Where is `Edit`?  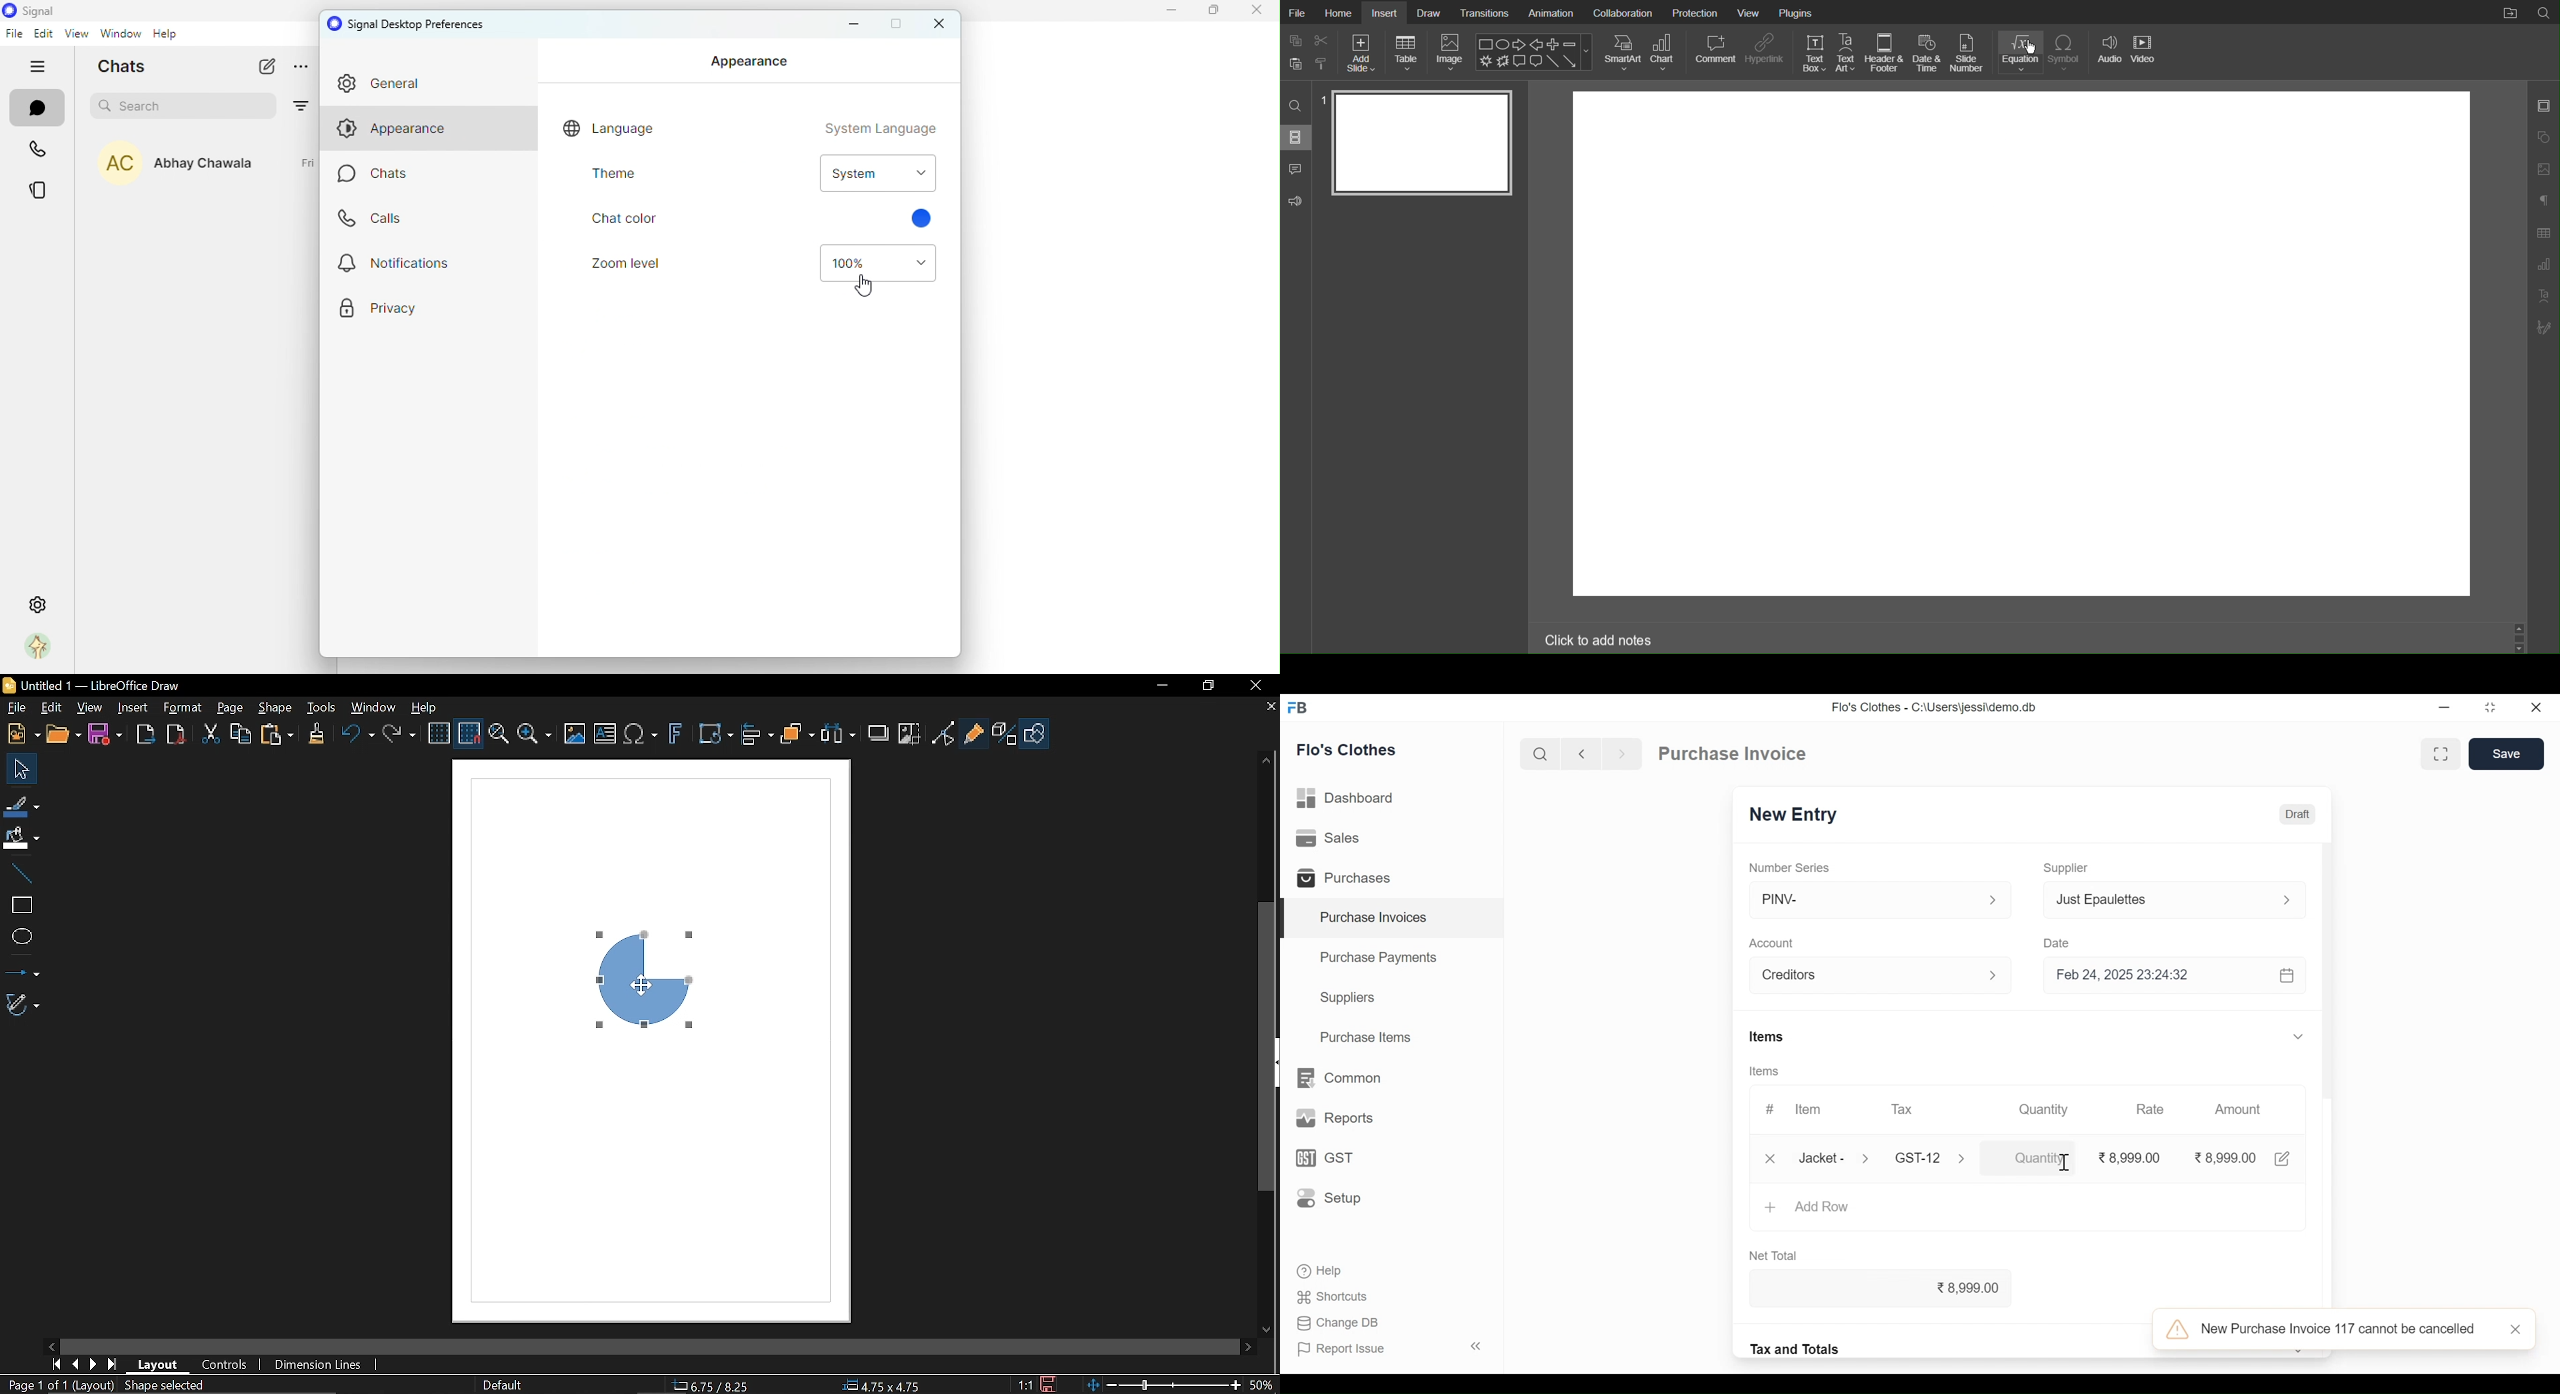 Edit is located at coordinates (50, 708).